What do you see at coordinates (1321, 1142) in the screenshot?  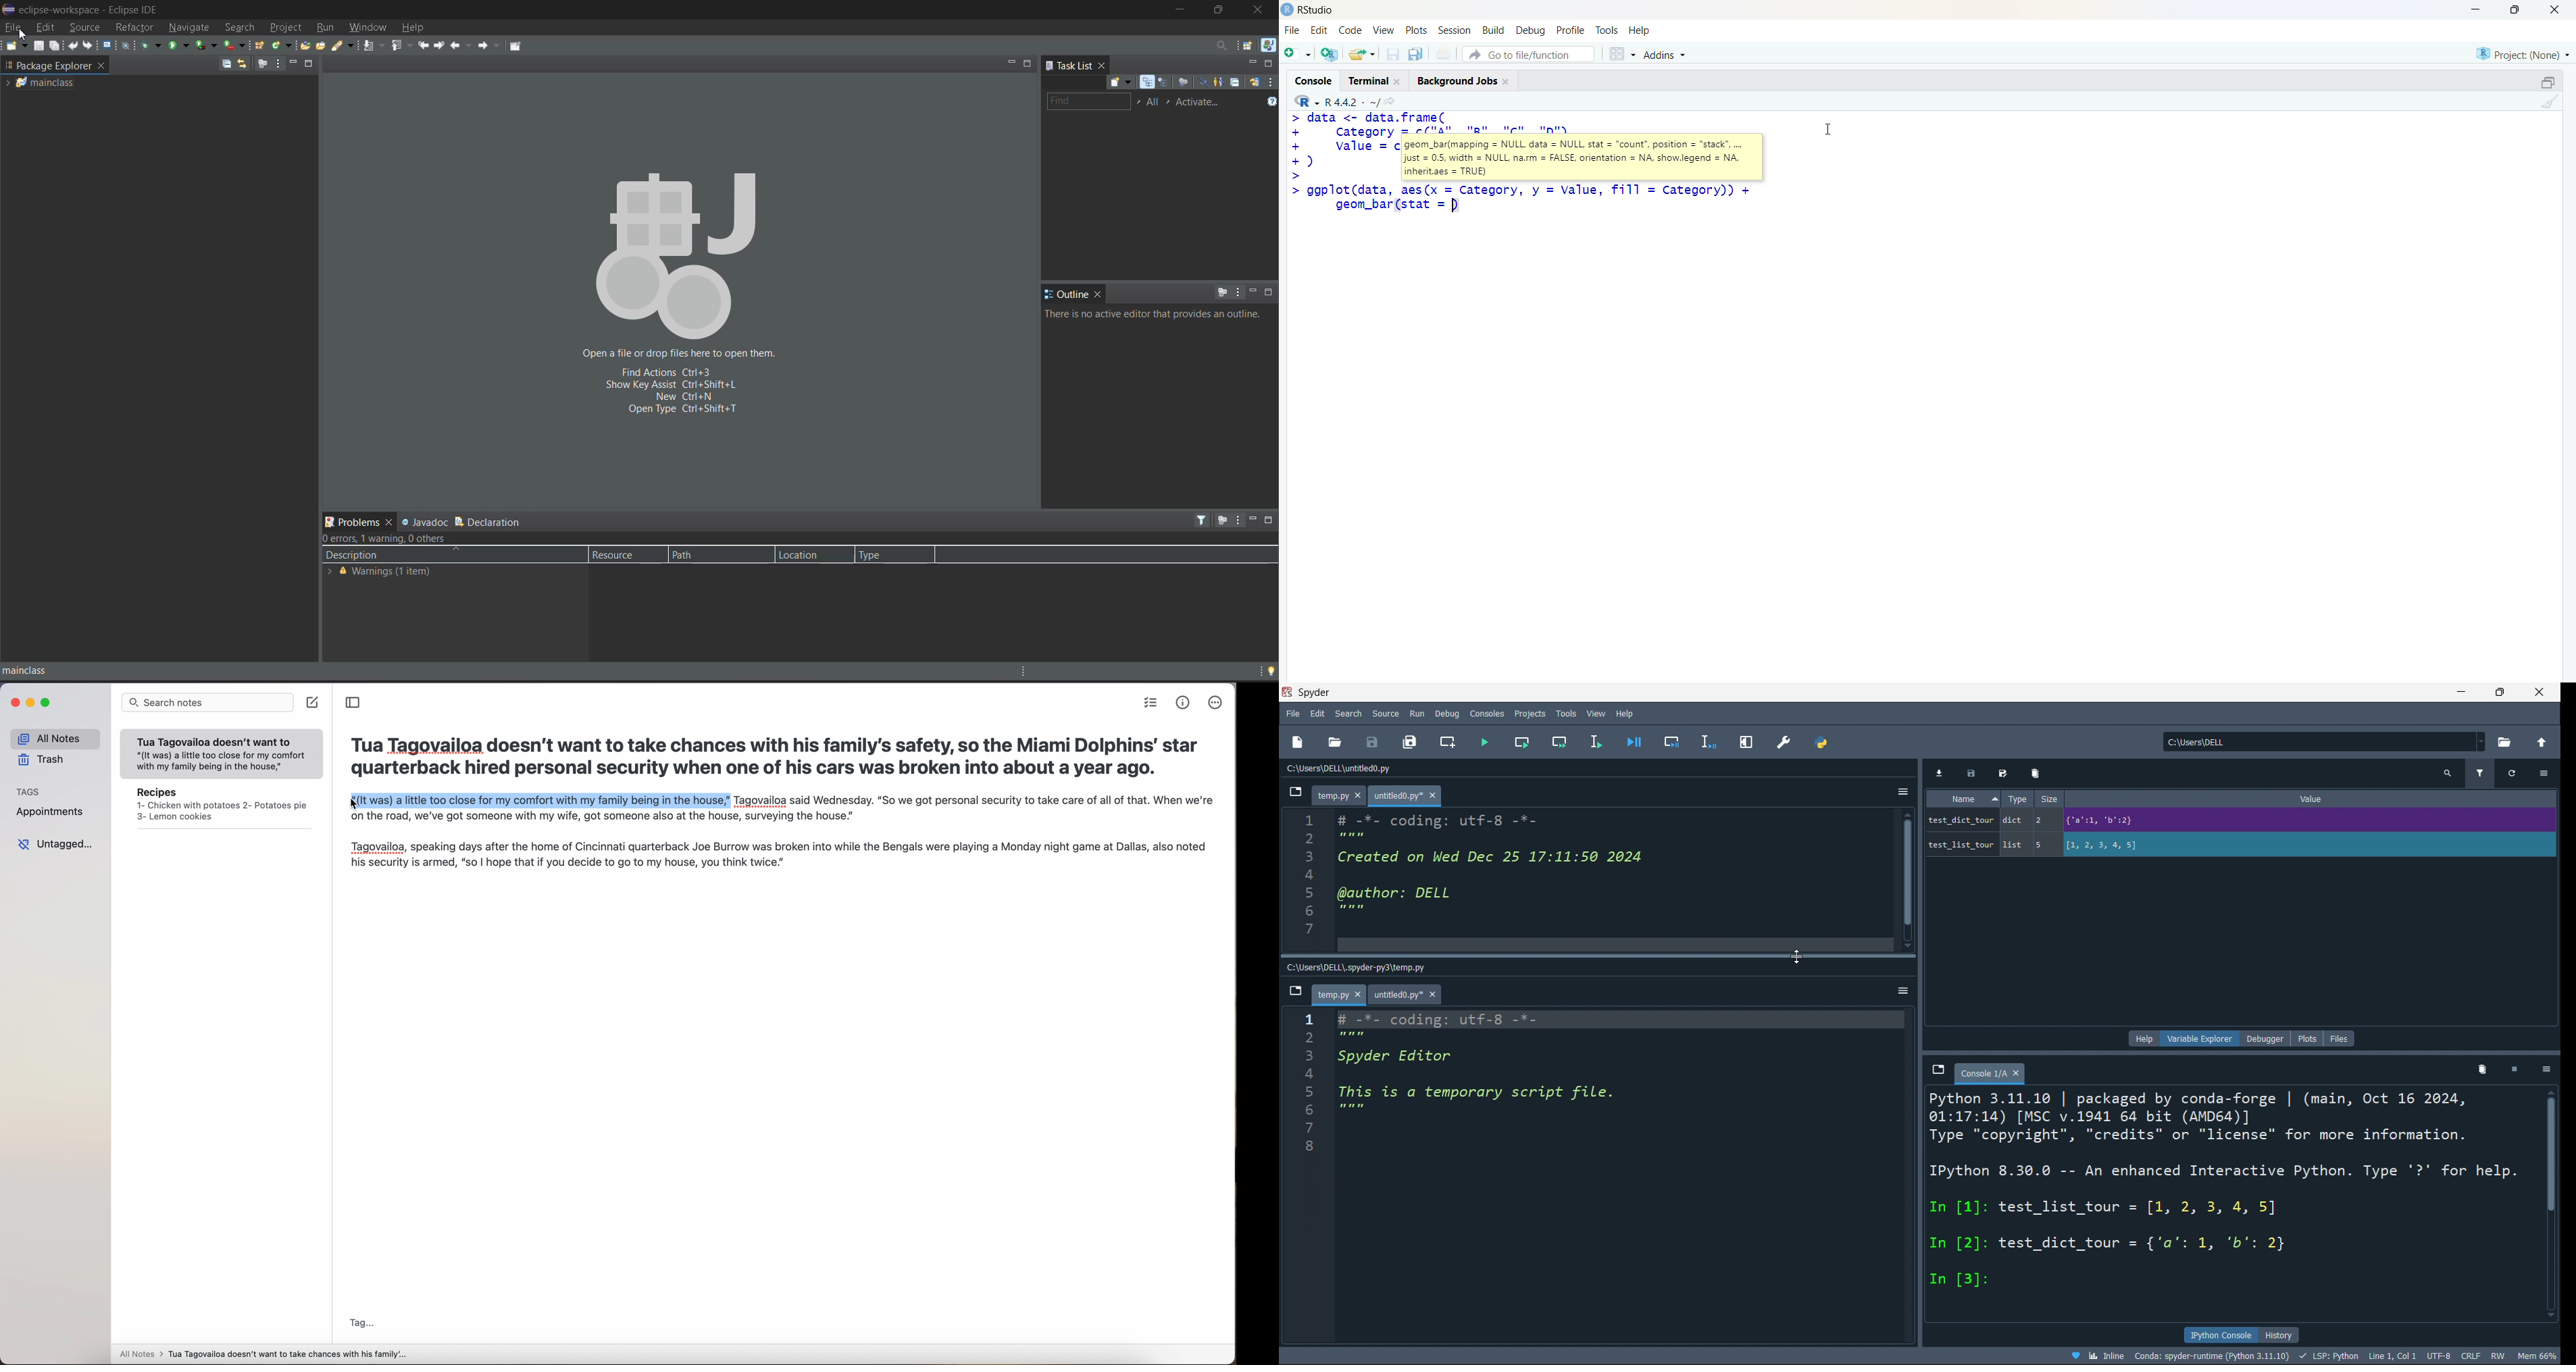 I see `8` at bounding box center [1321, 1142].